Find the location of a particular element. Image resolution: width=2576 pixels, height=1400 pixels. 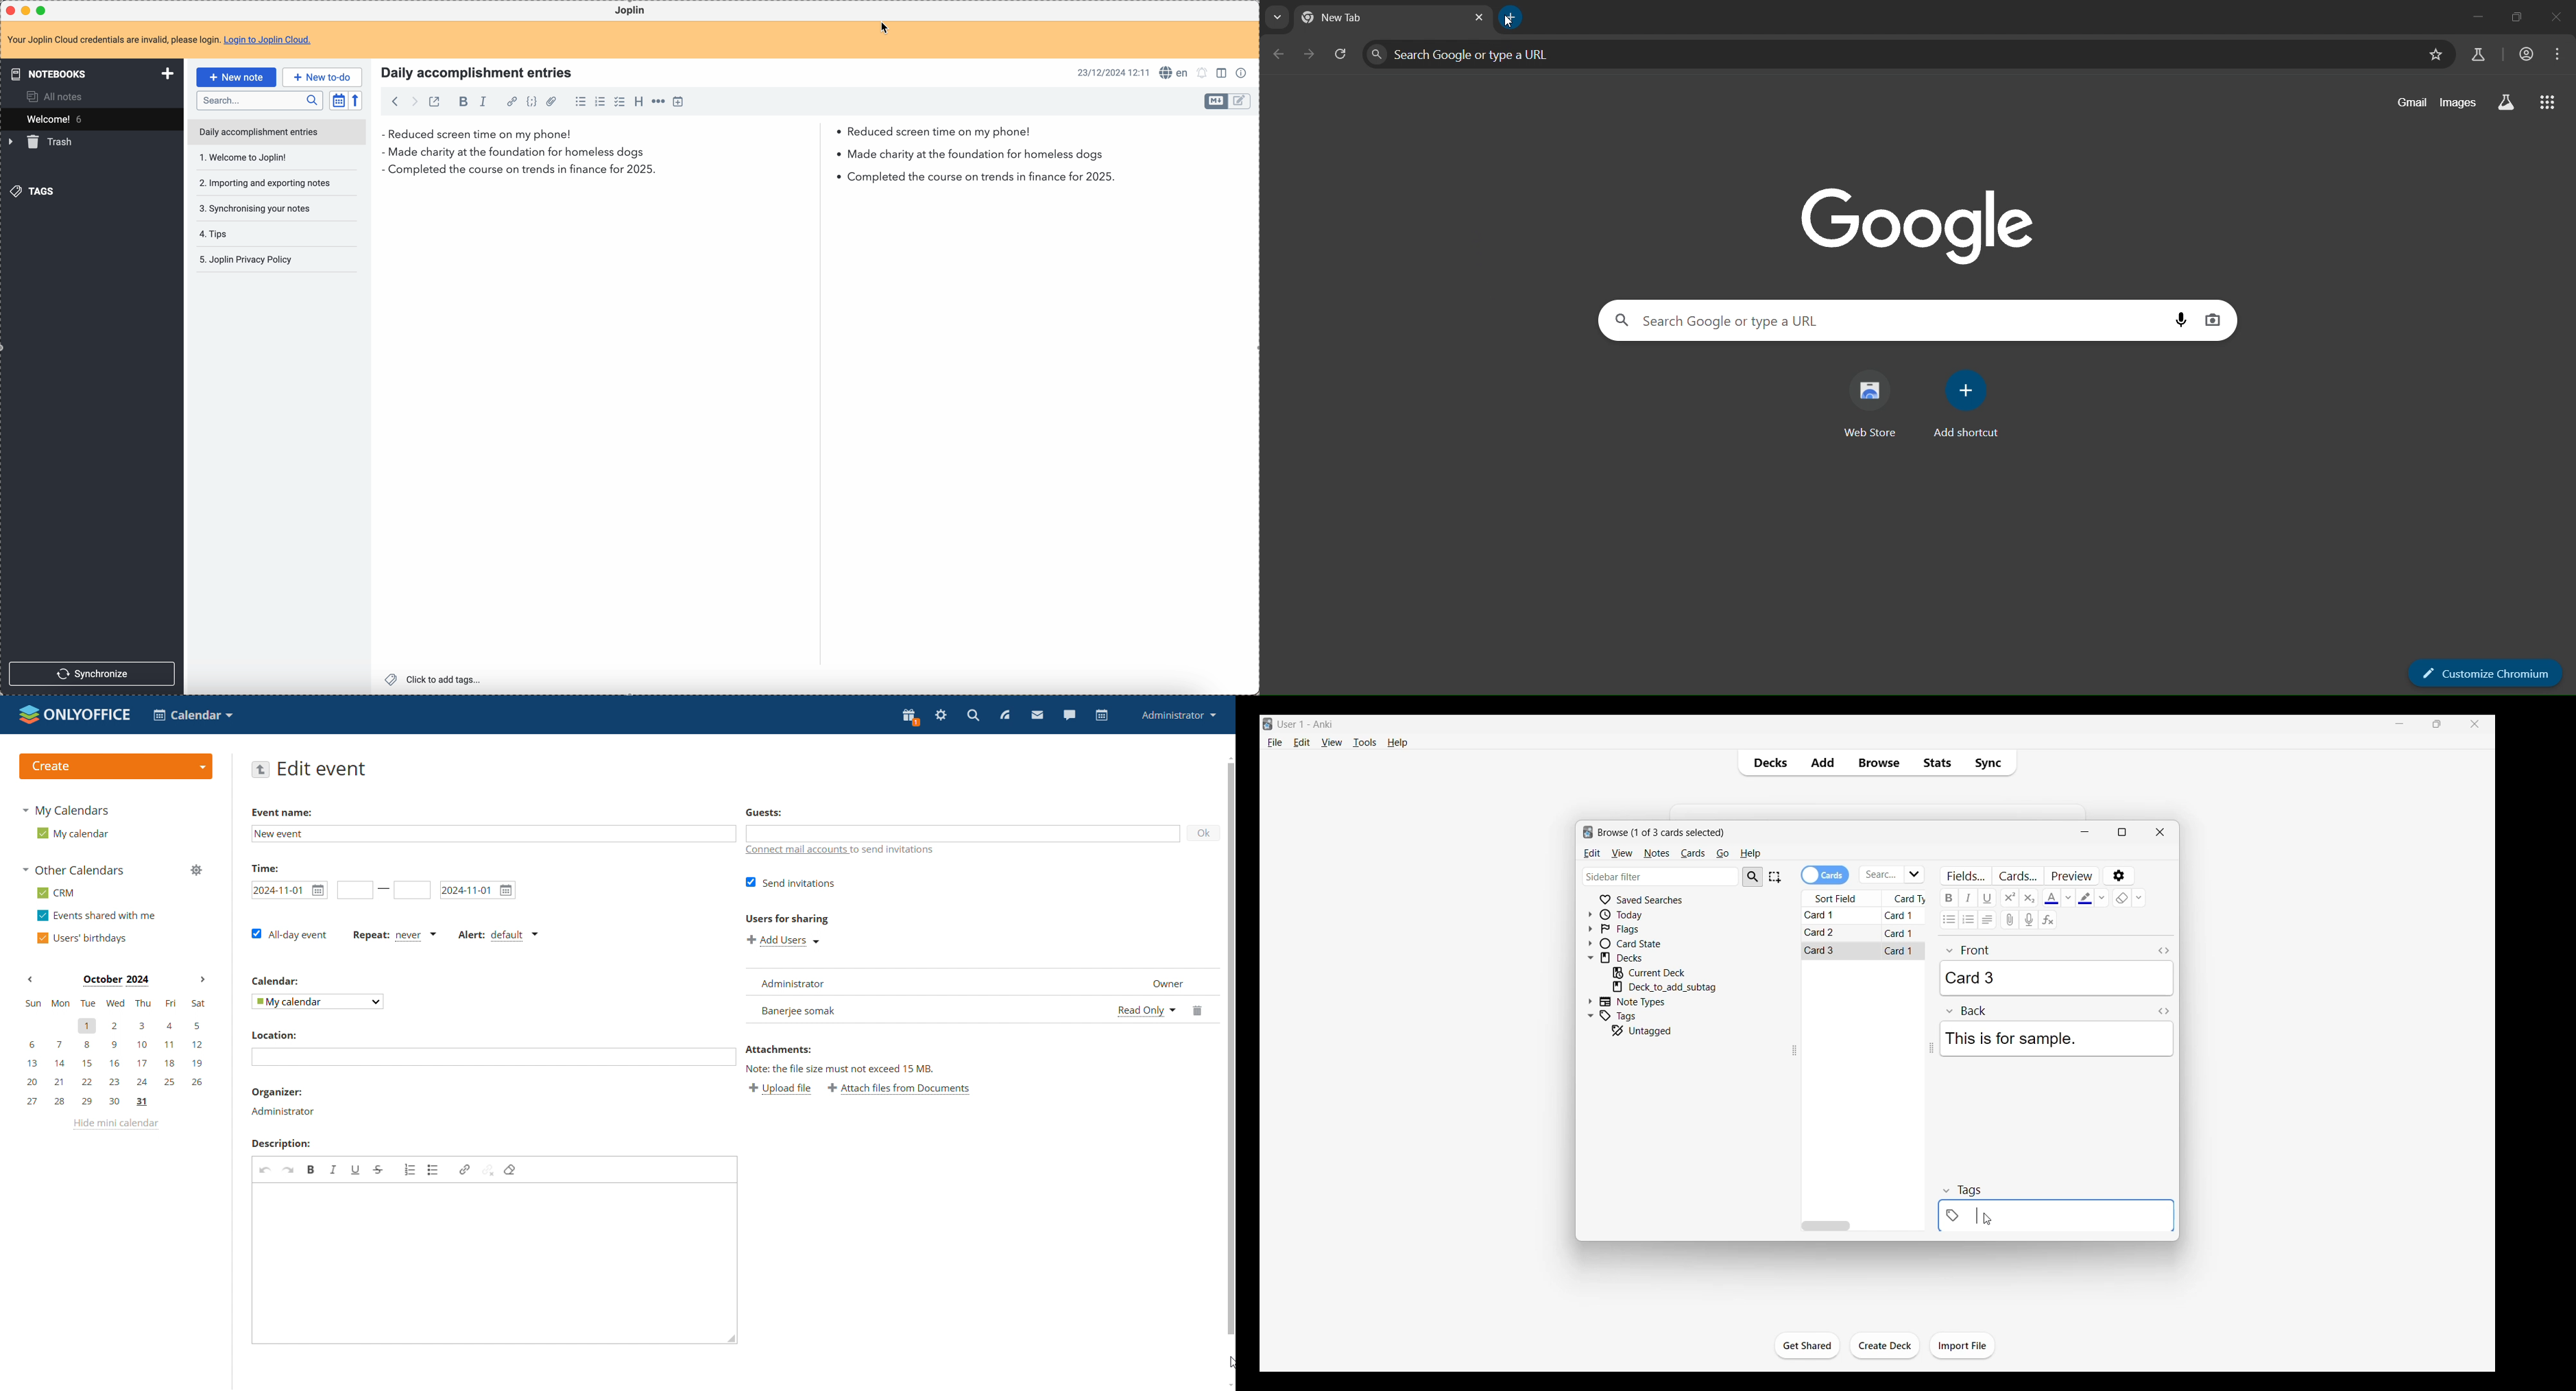

Customize fields is located at coordinates (1966, 876).